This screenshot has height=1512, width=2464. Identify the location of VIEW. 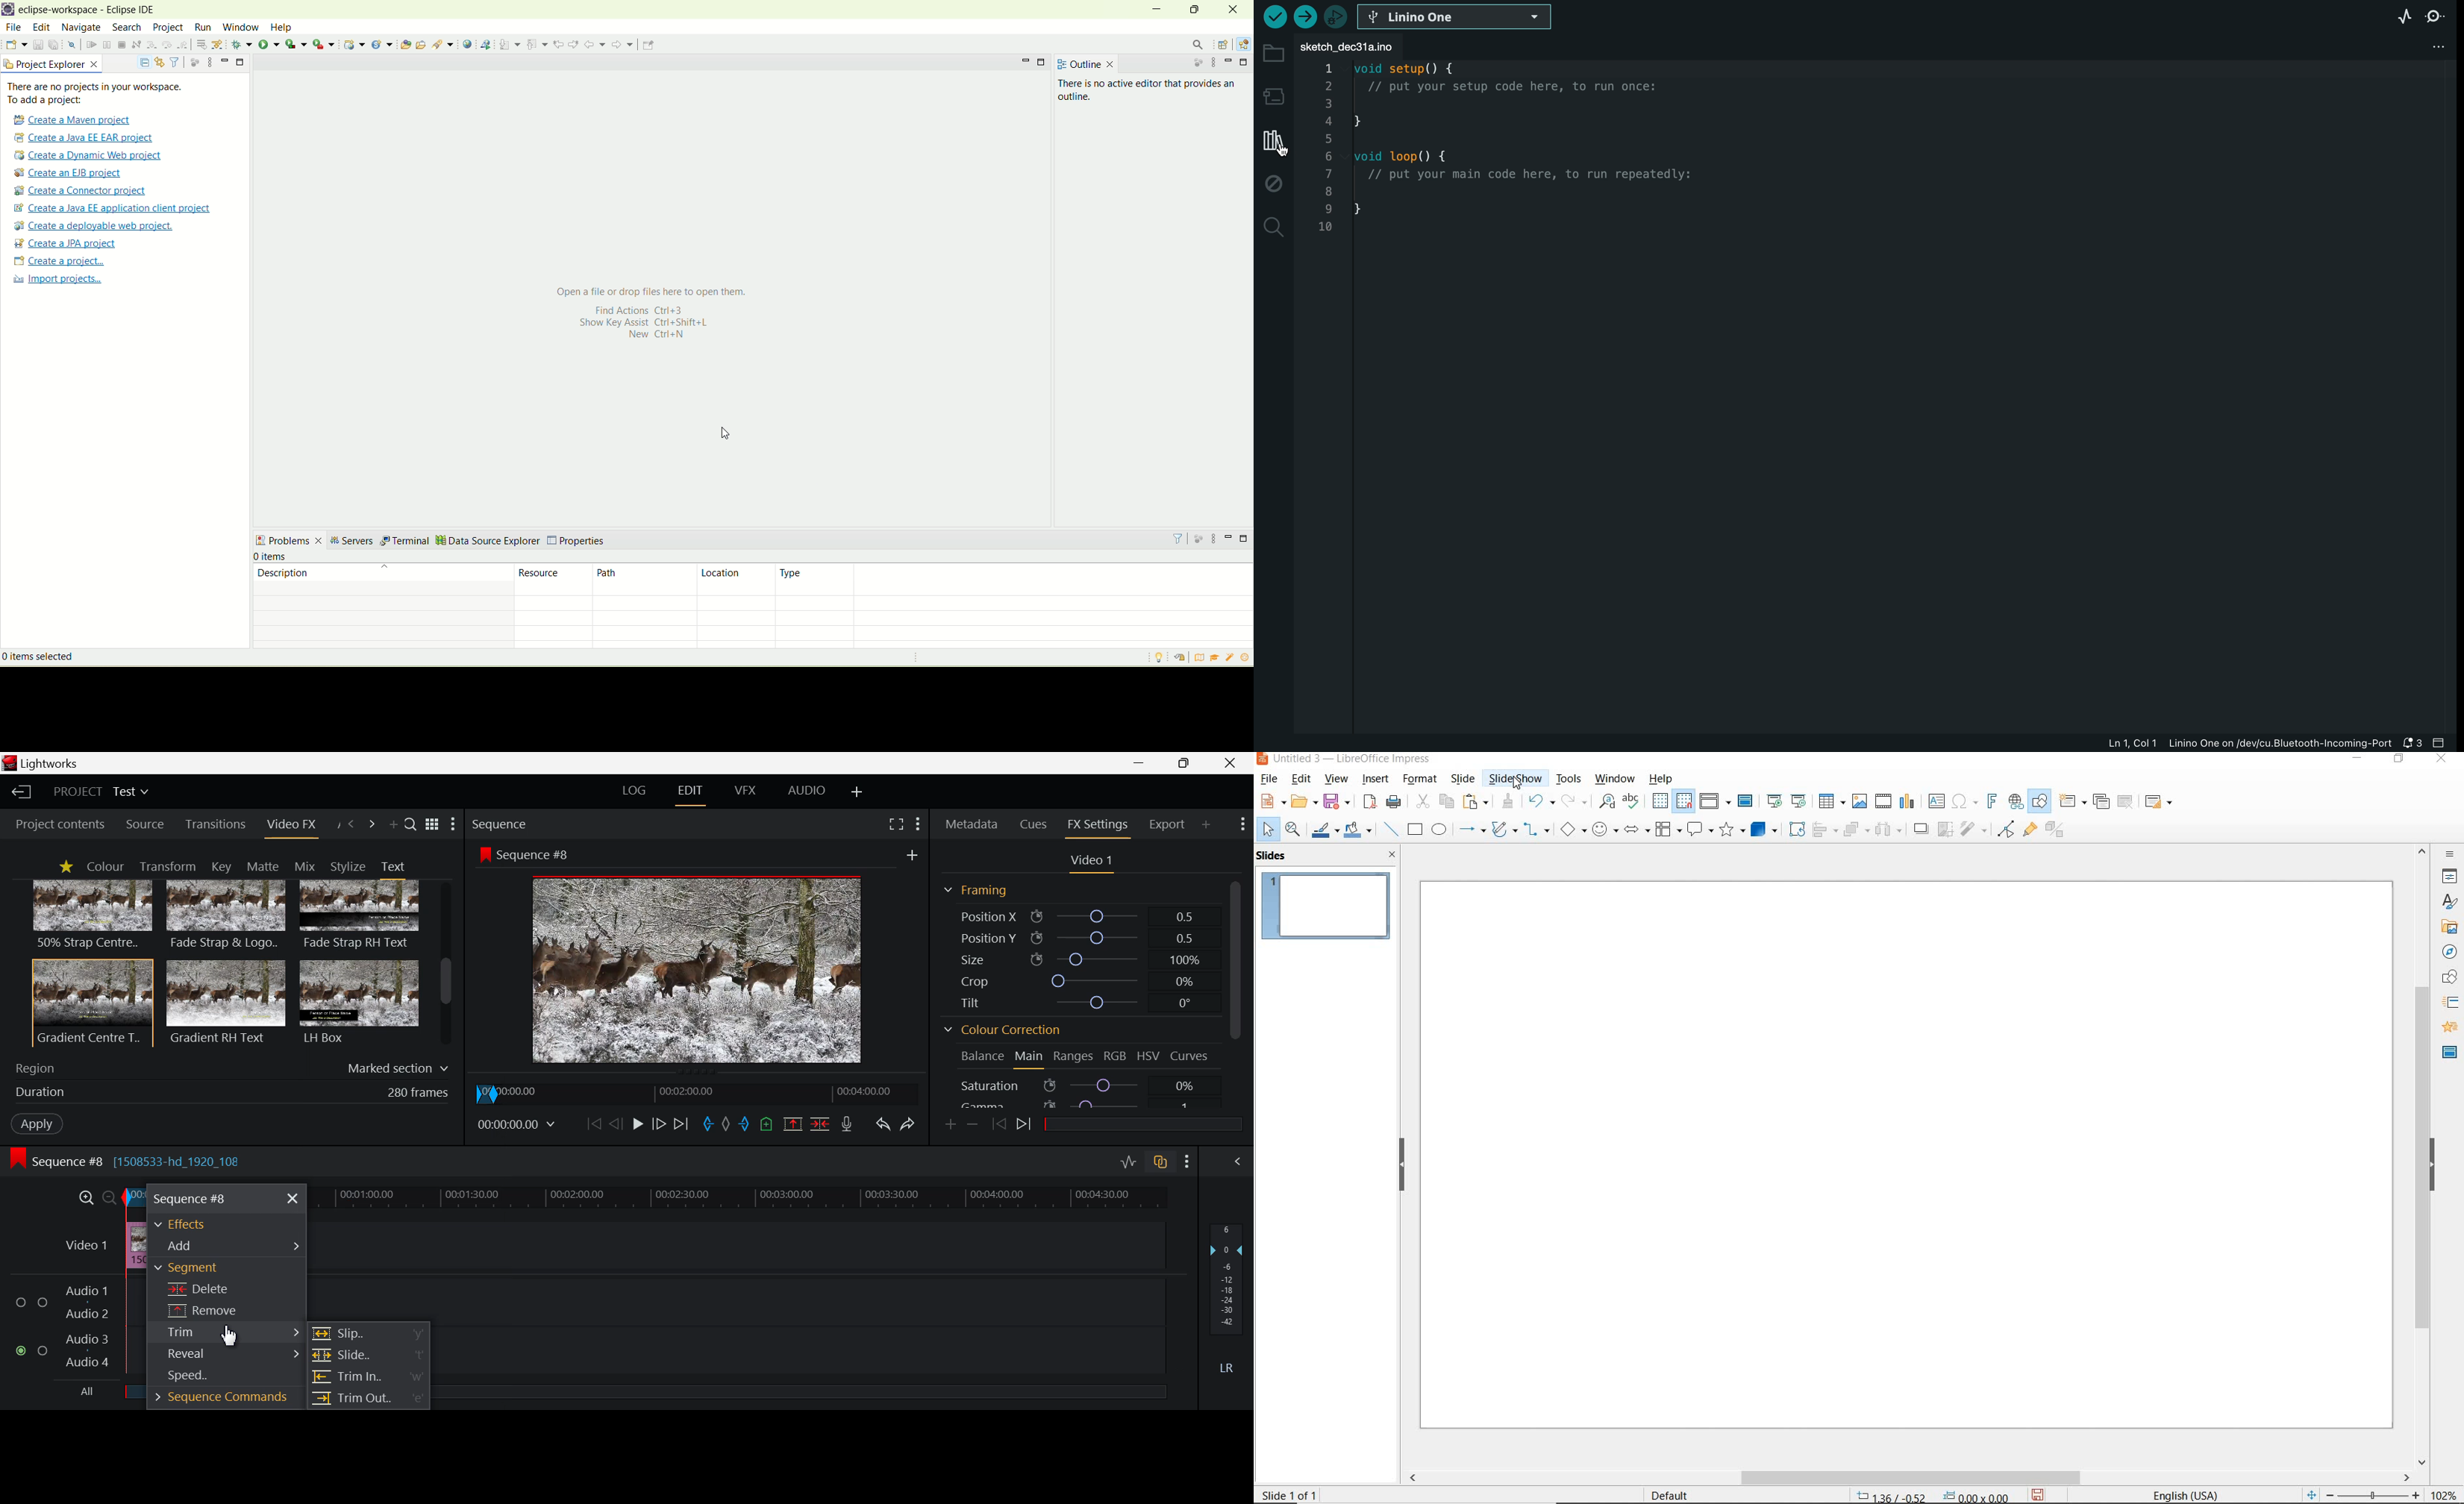
(1337, 779).